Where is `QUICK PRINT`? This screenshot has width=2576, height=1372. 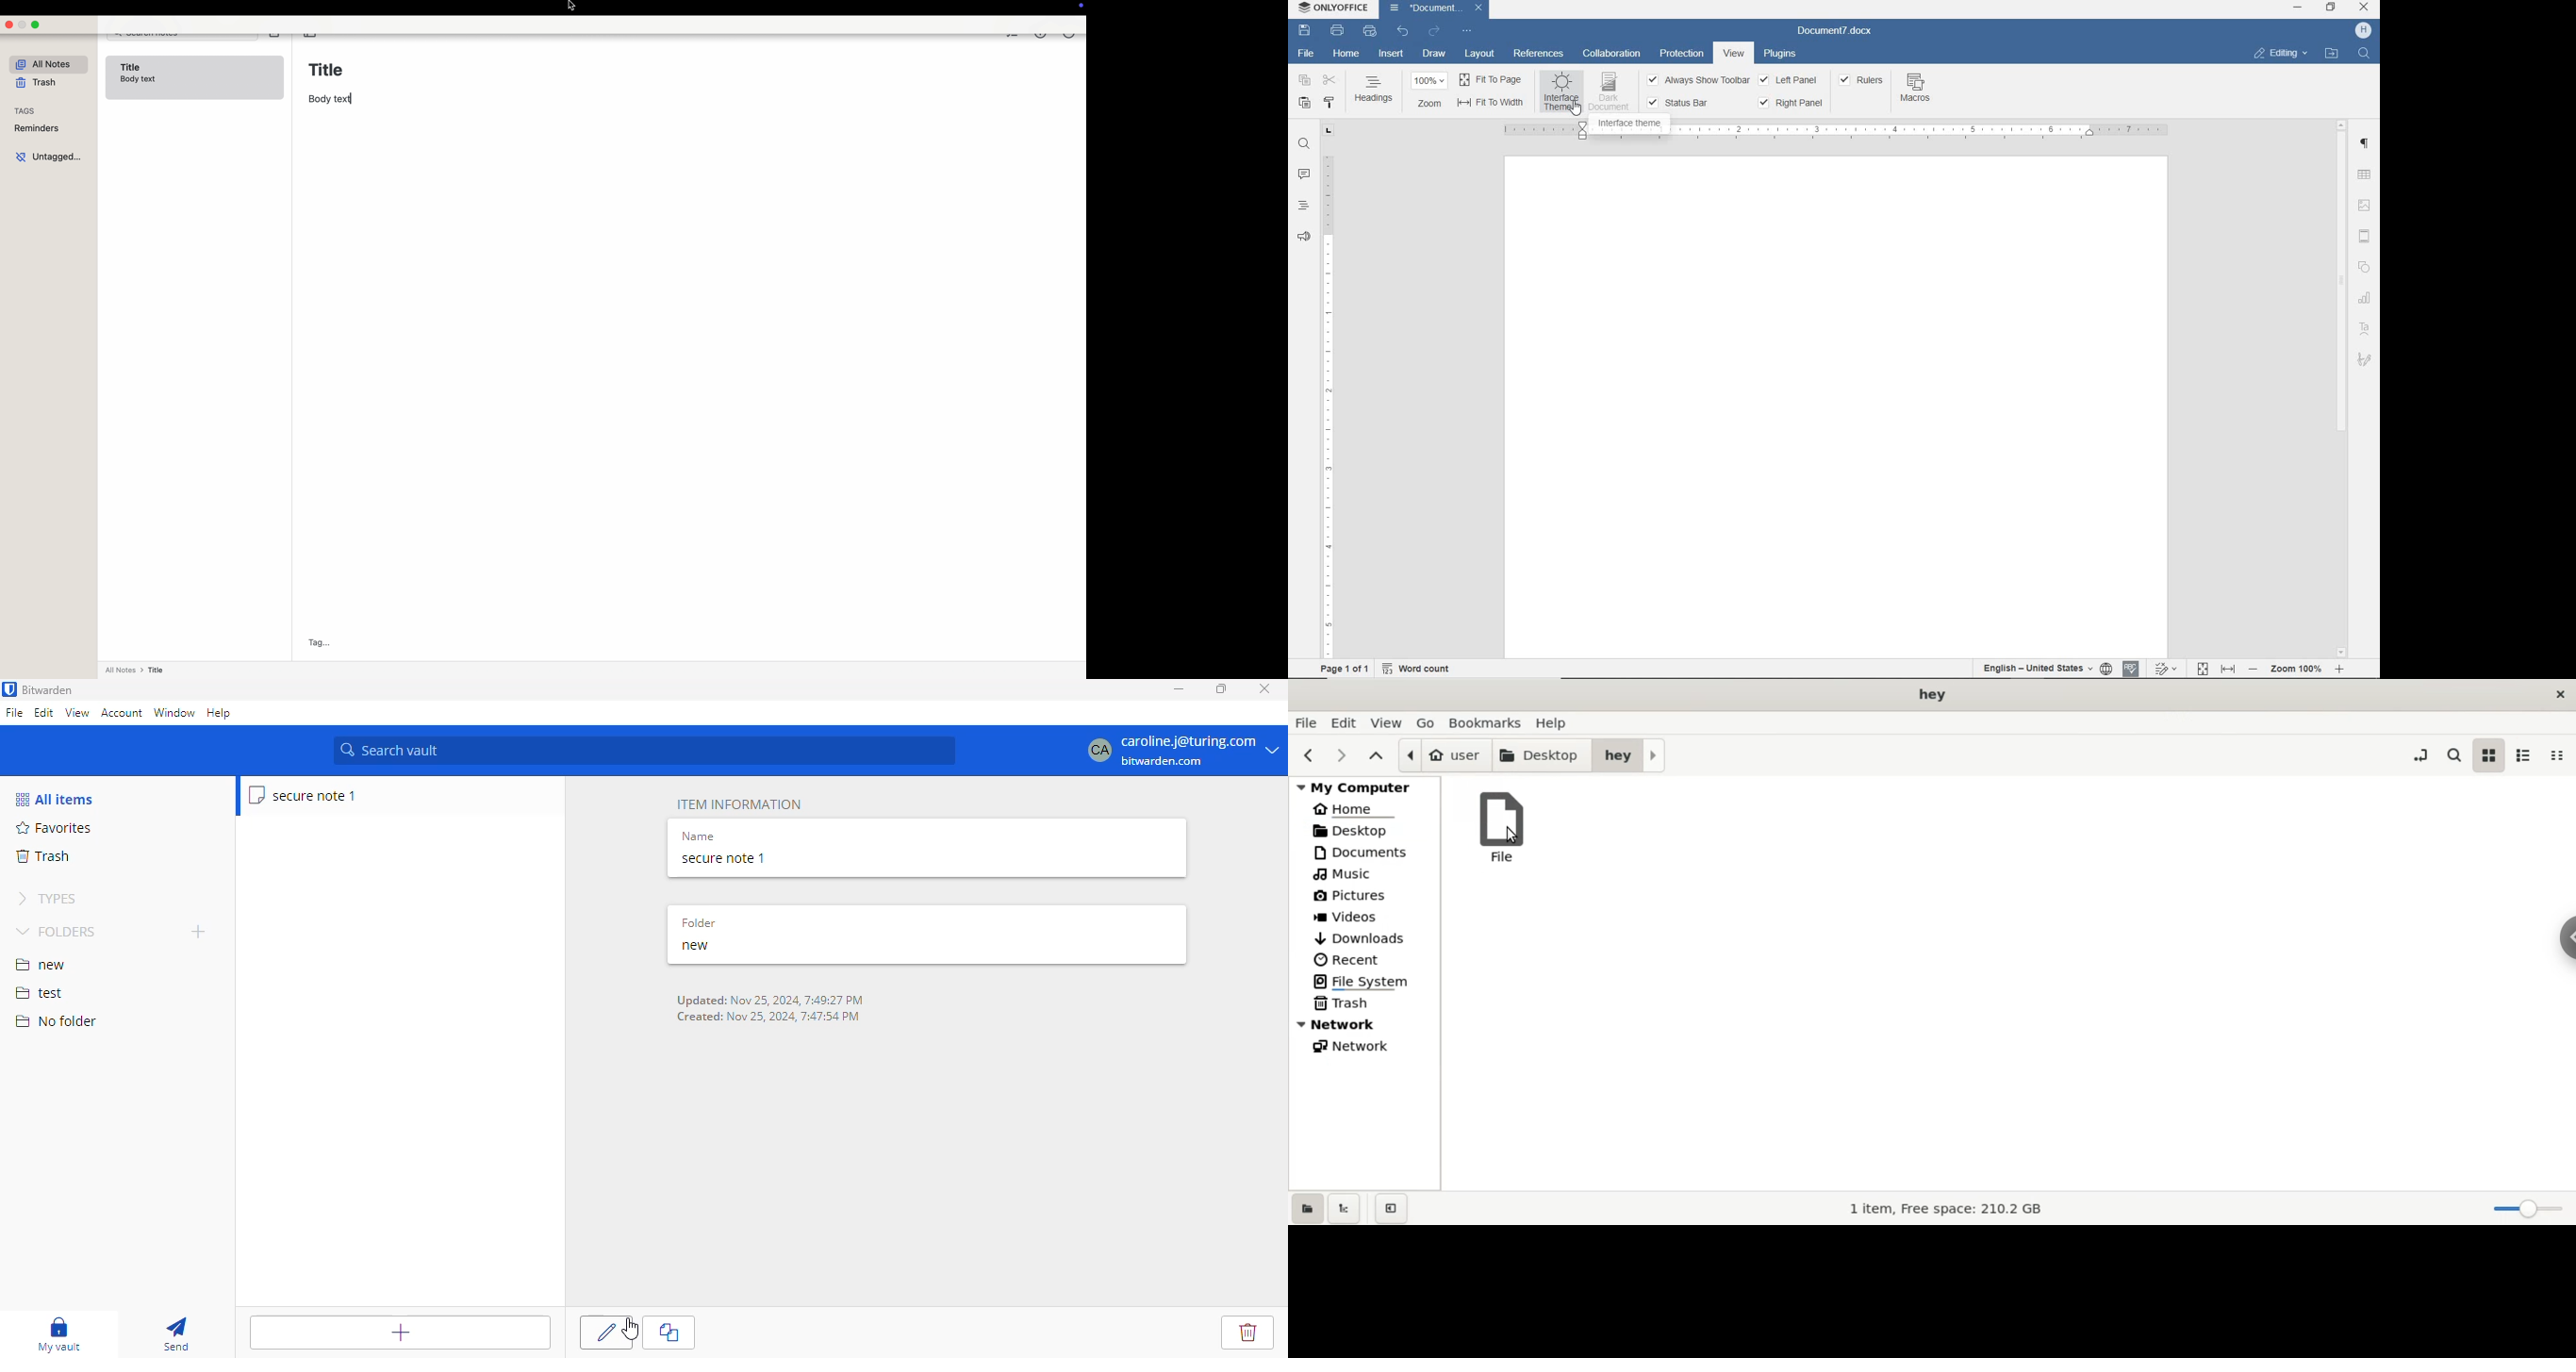
QUICK PRINT is located at coordinates (1369, 30).